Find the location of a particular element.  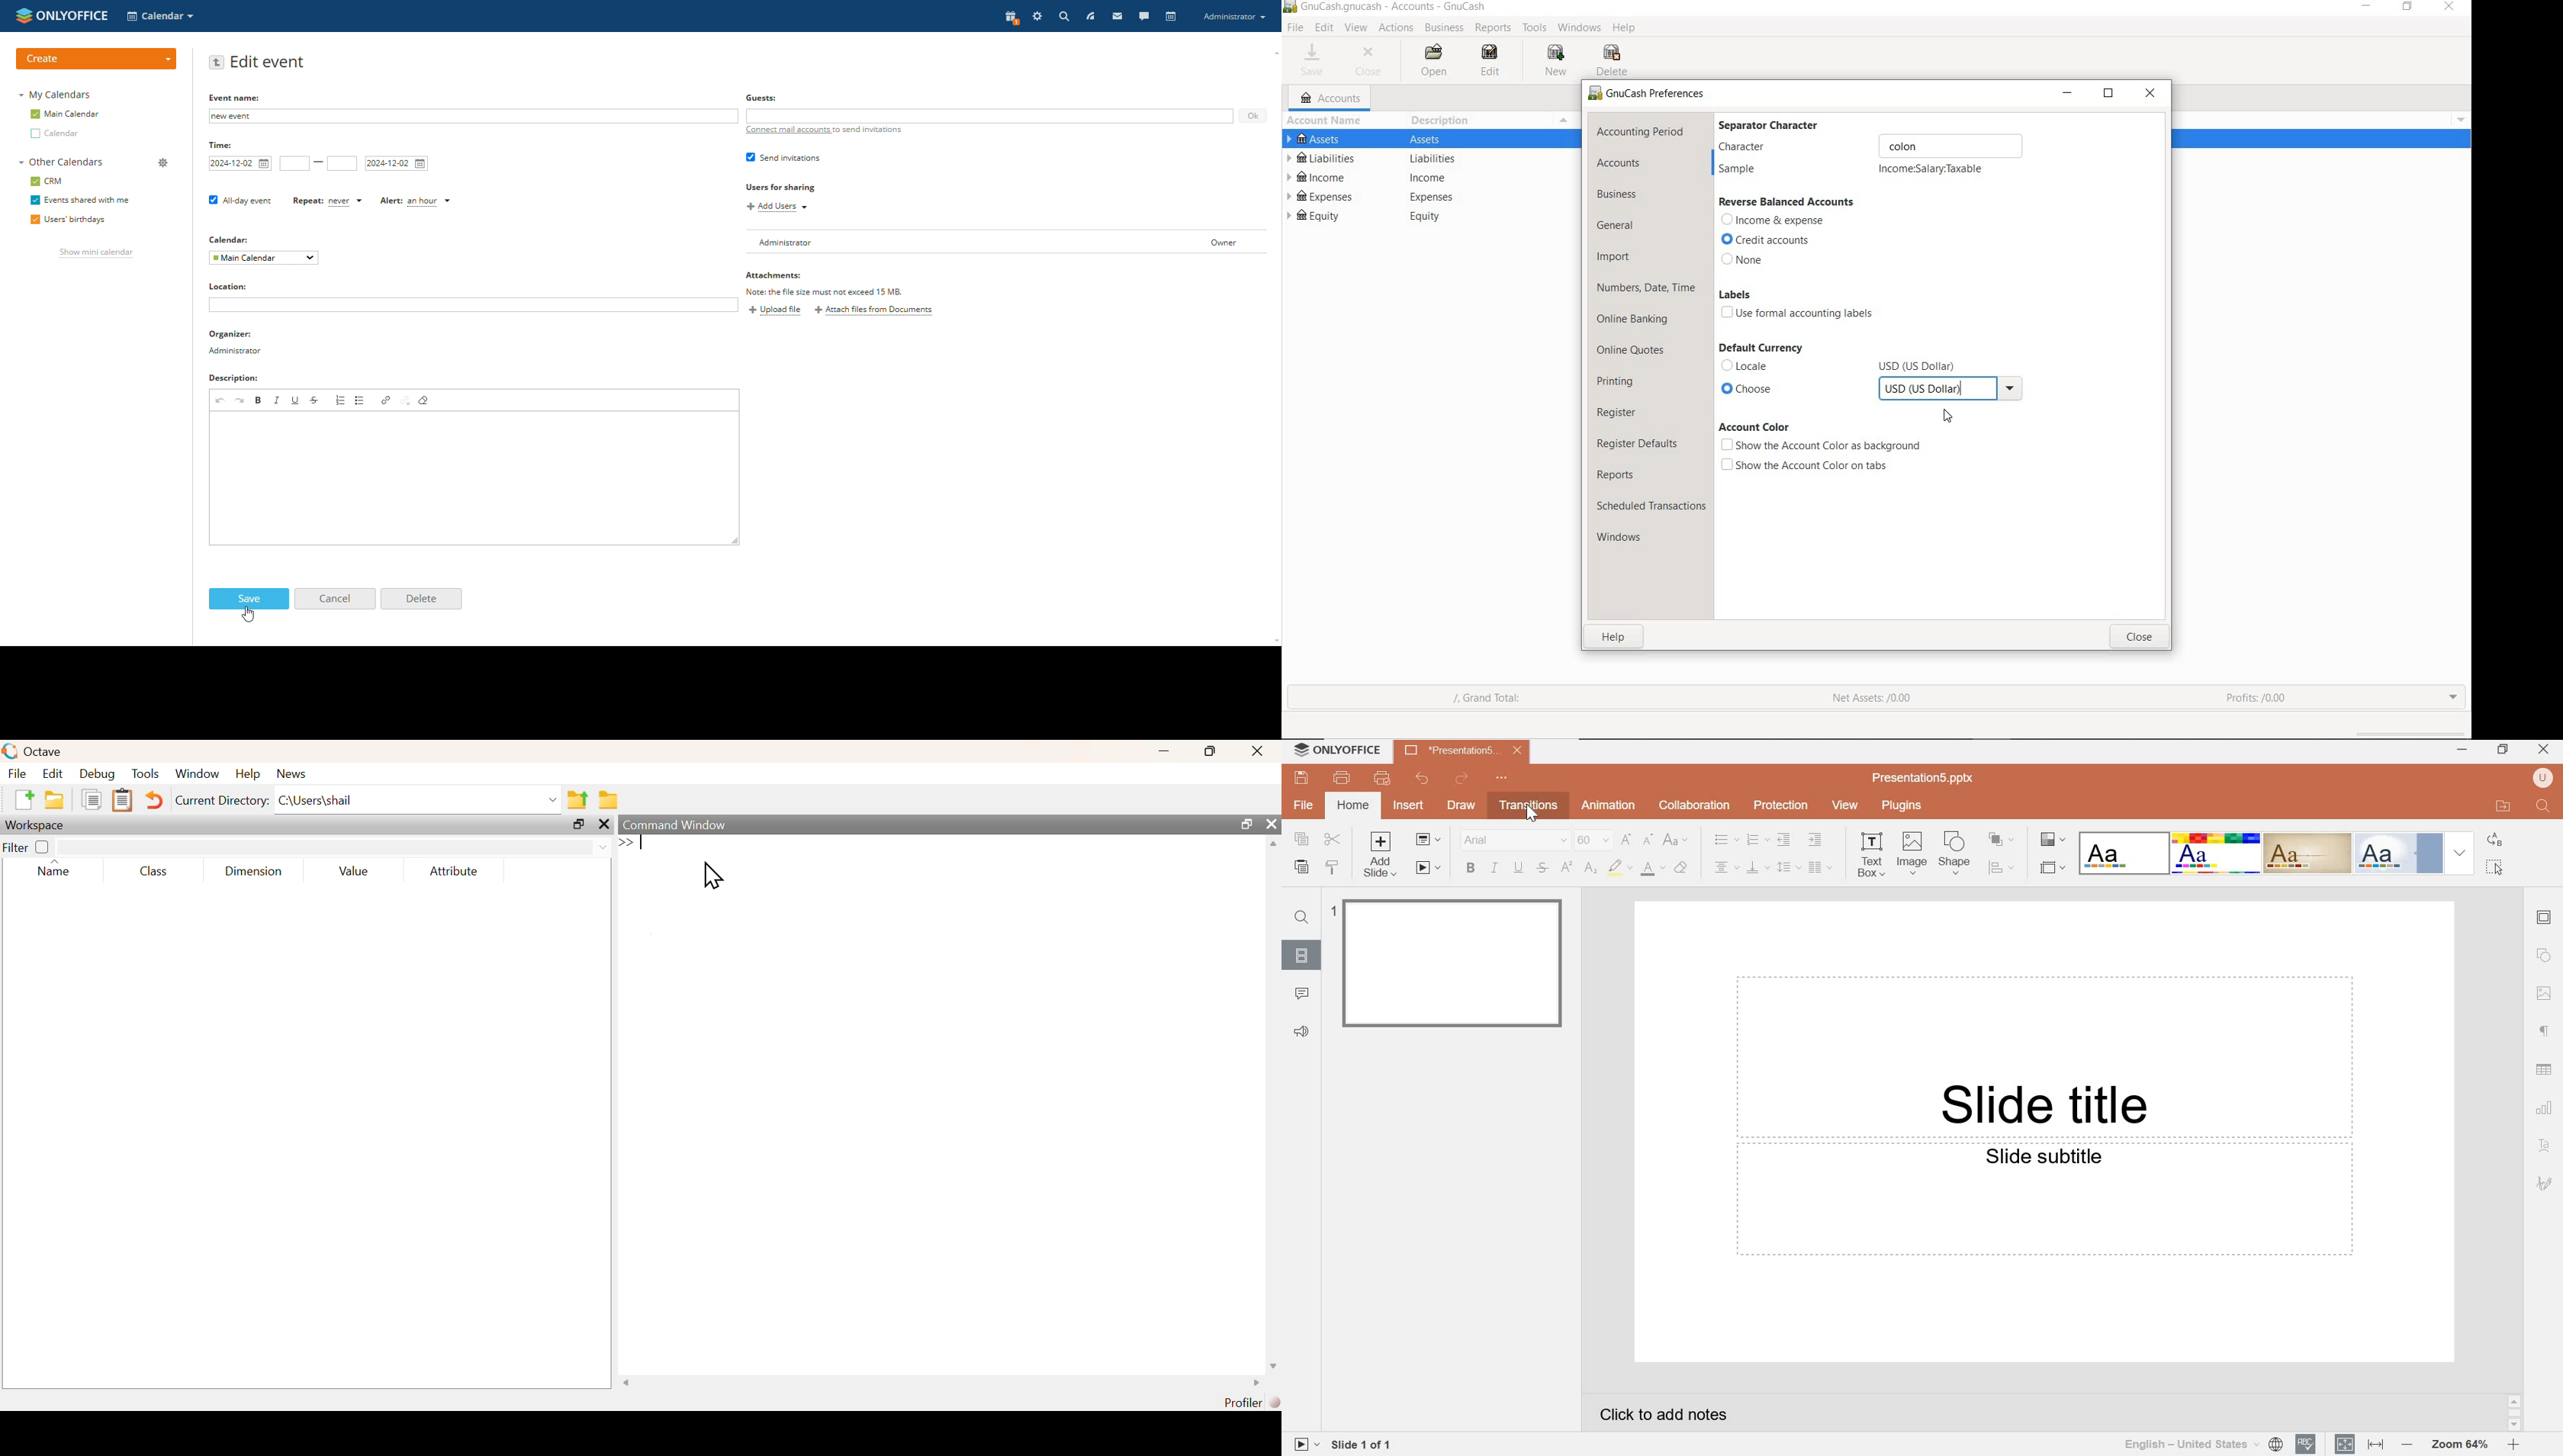

ACCOUNT NAME is located at coordinates (1327, 122).